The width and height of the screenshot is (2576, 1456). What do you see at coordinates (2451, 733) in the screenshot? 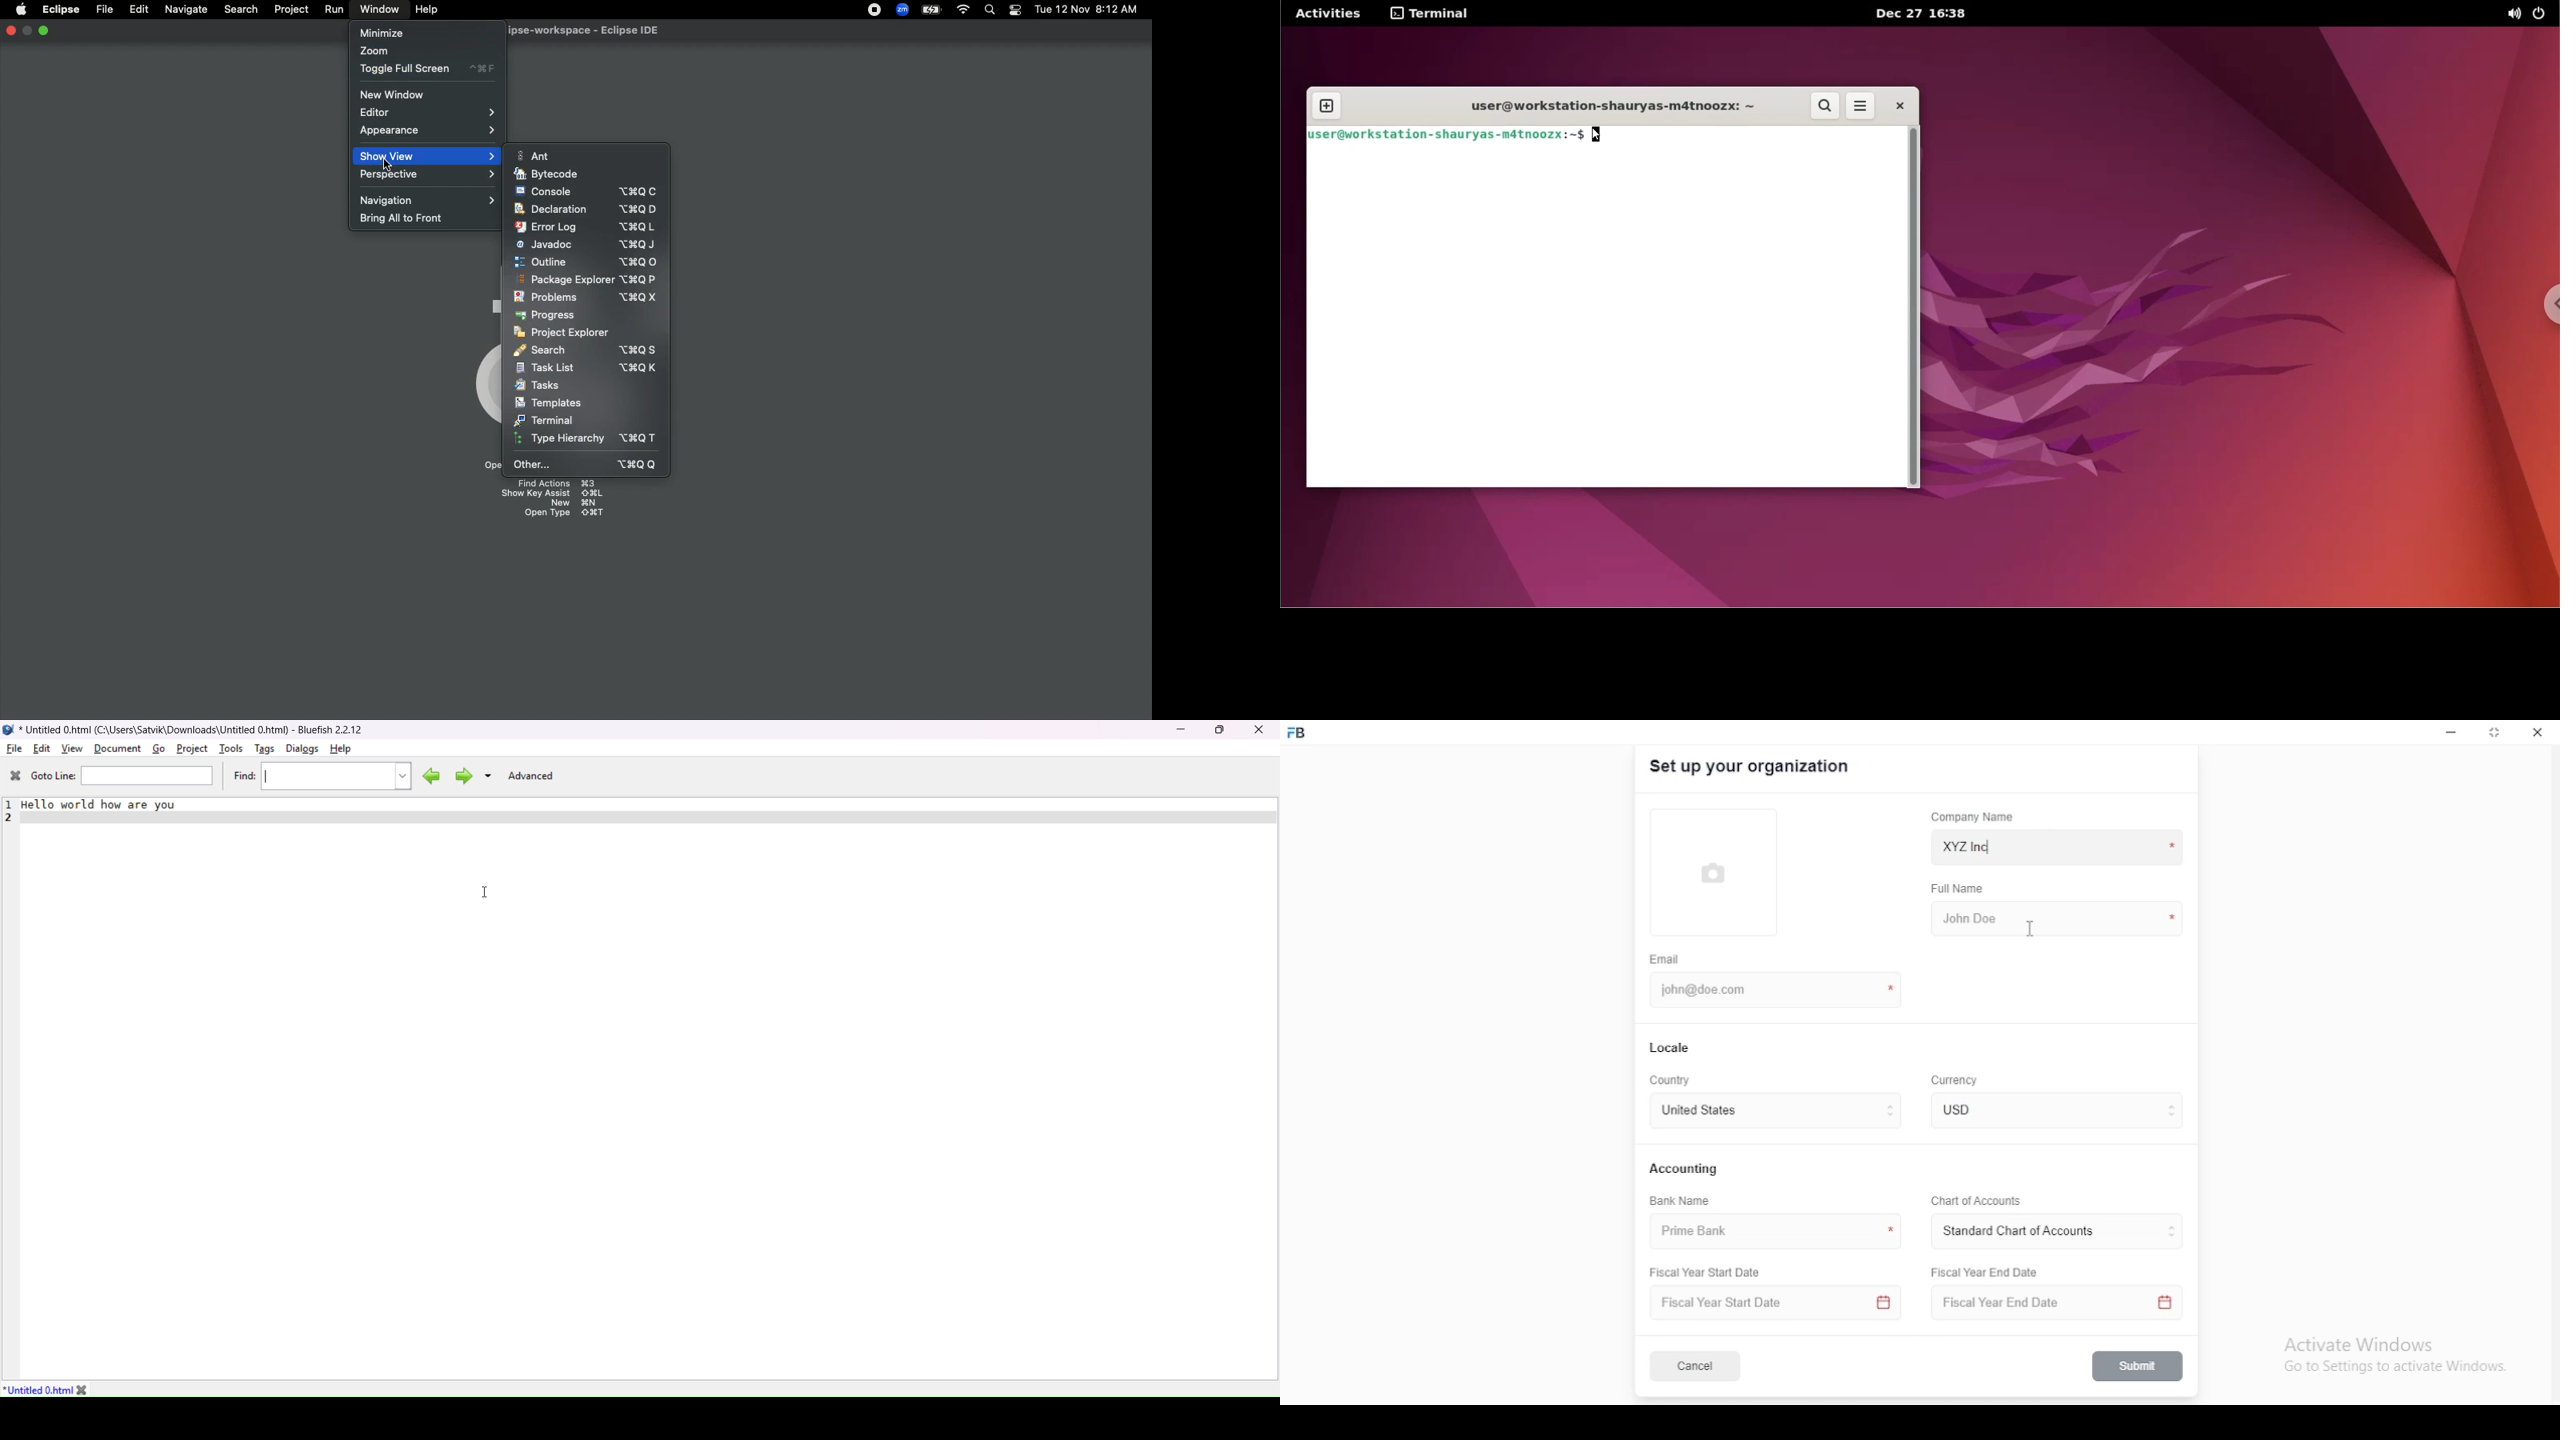
I see `minimize` at bounding box center [2451, 733].